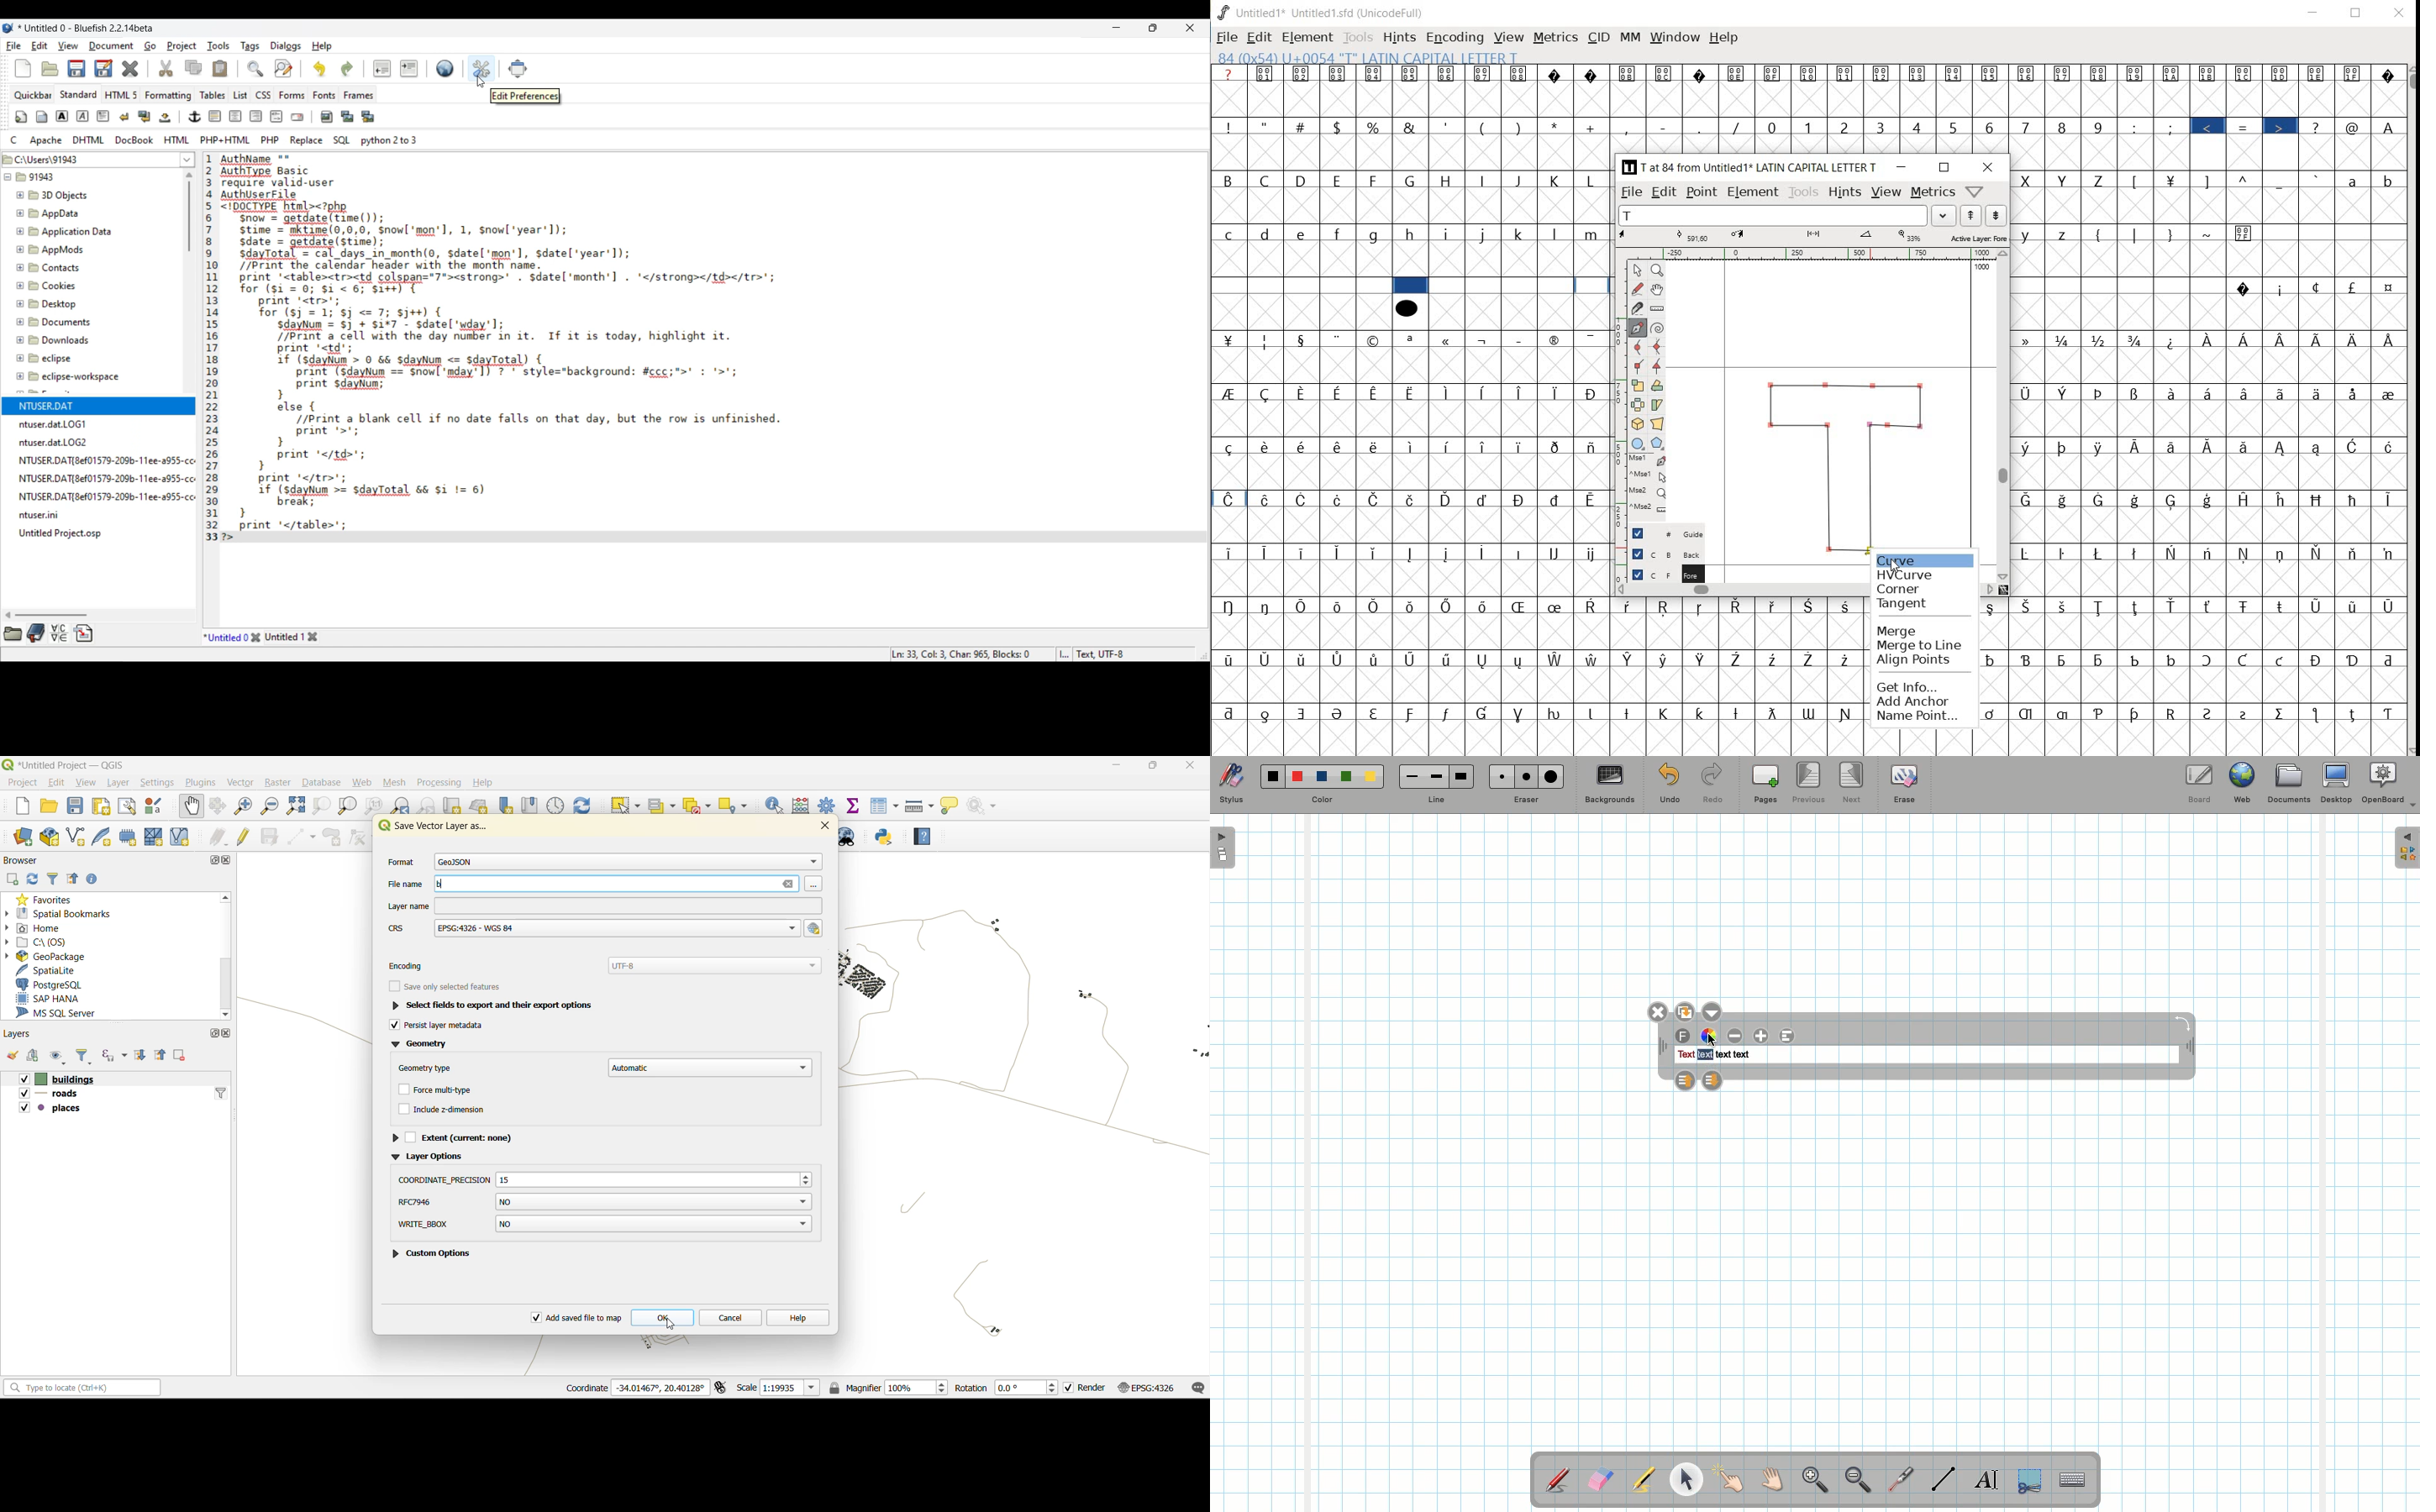 The height and width of the screenshot is (1512, 2436). I want to click on zoom next, so click(430, 806).